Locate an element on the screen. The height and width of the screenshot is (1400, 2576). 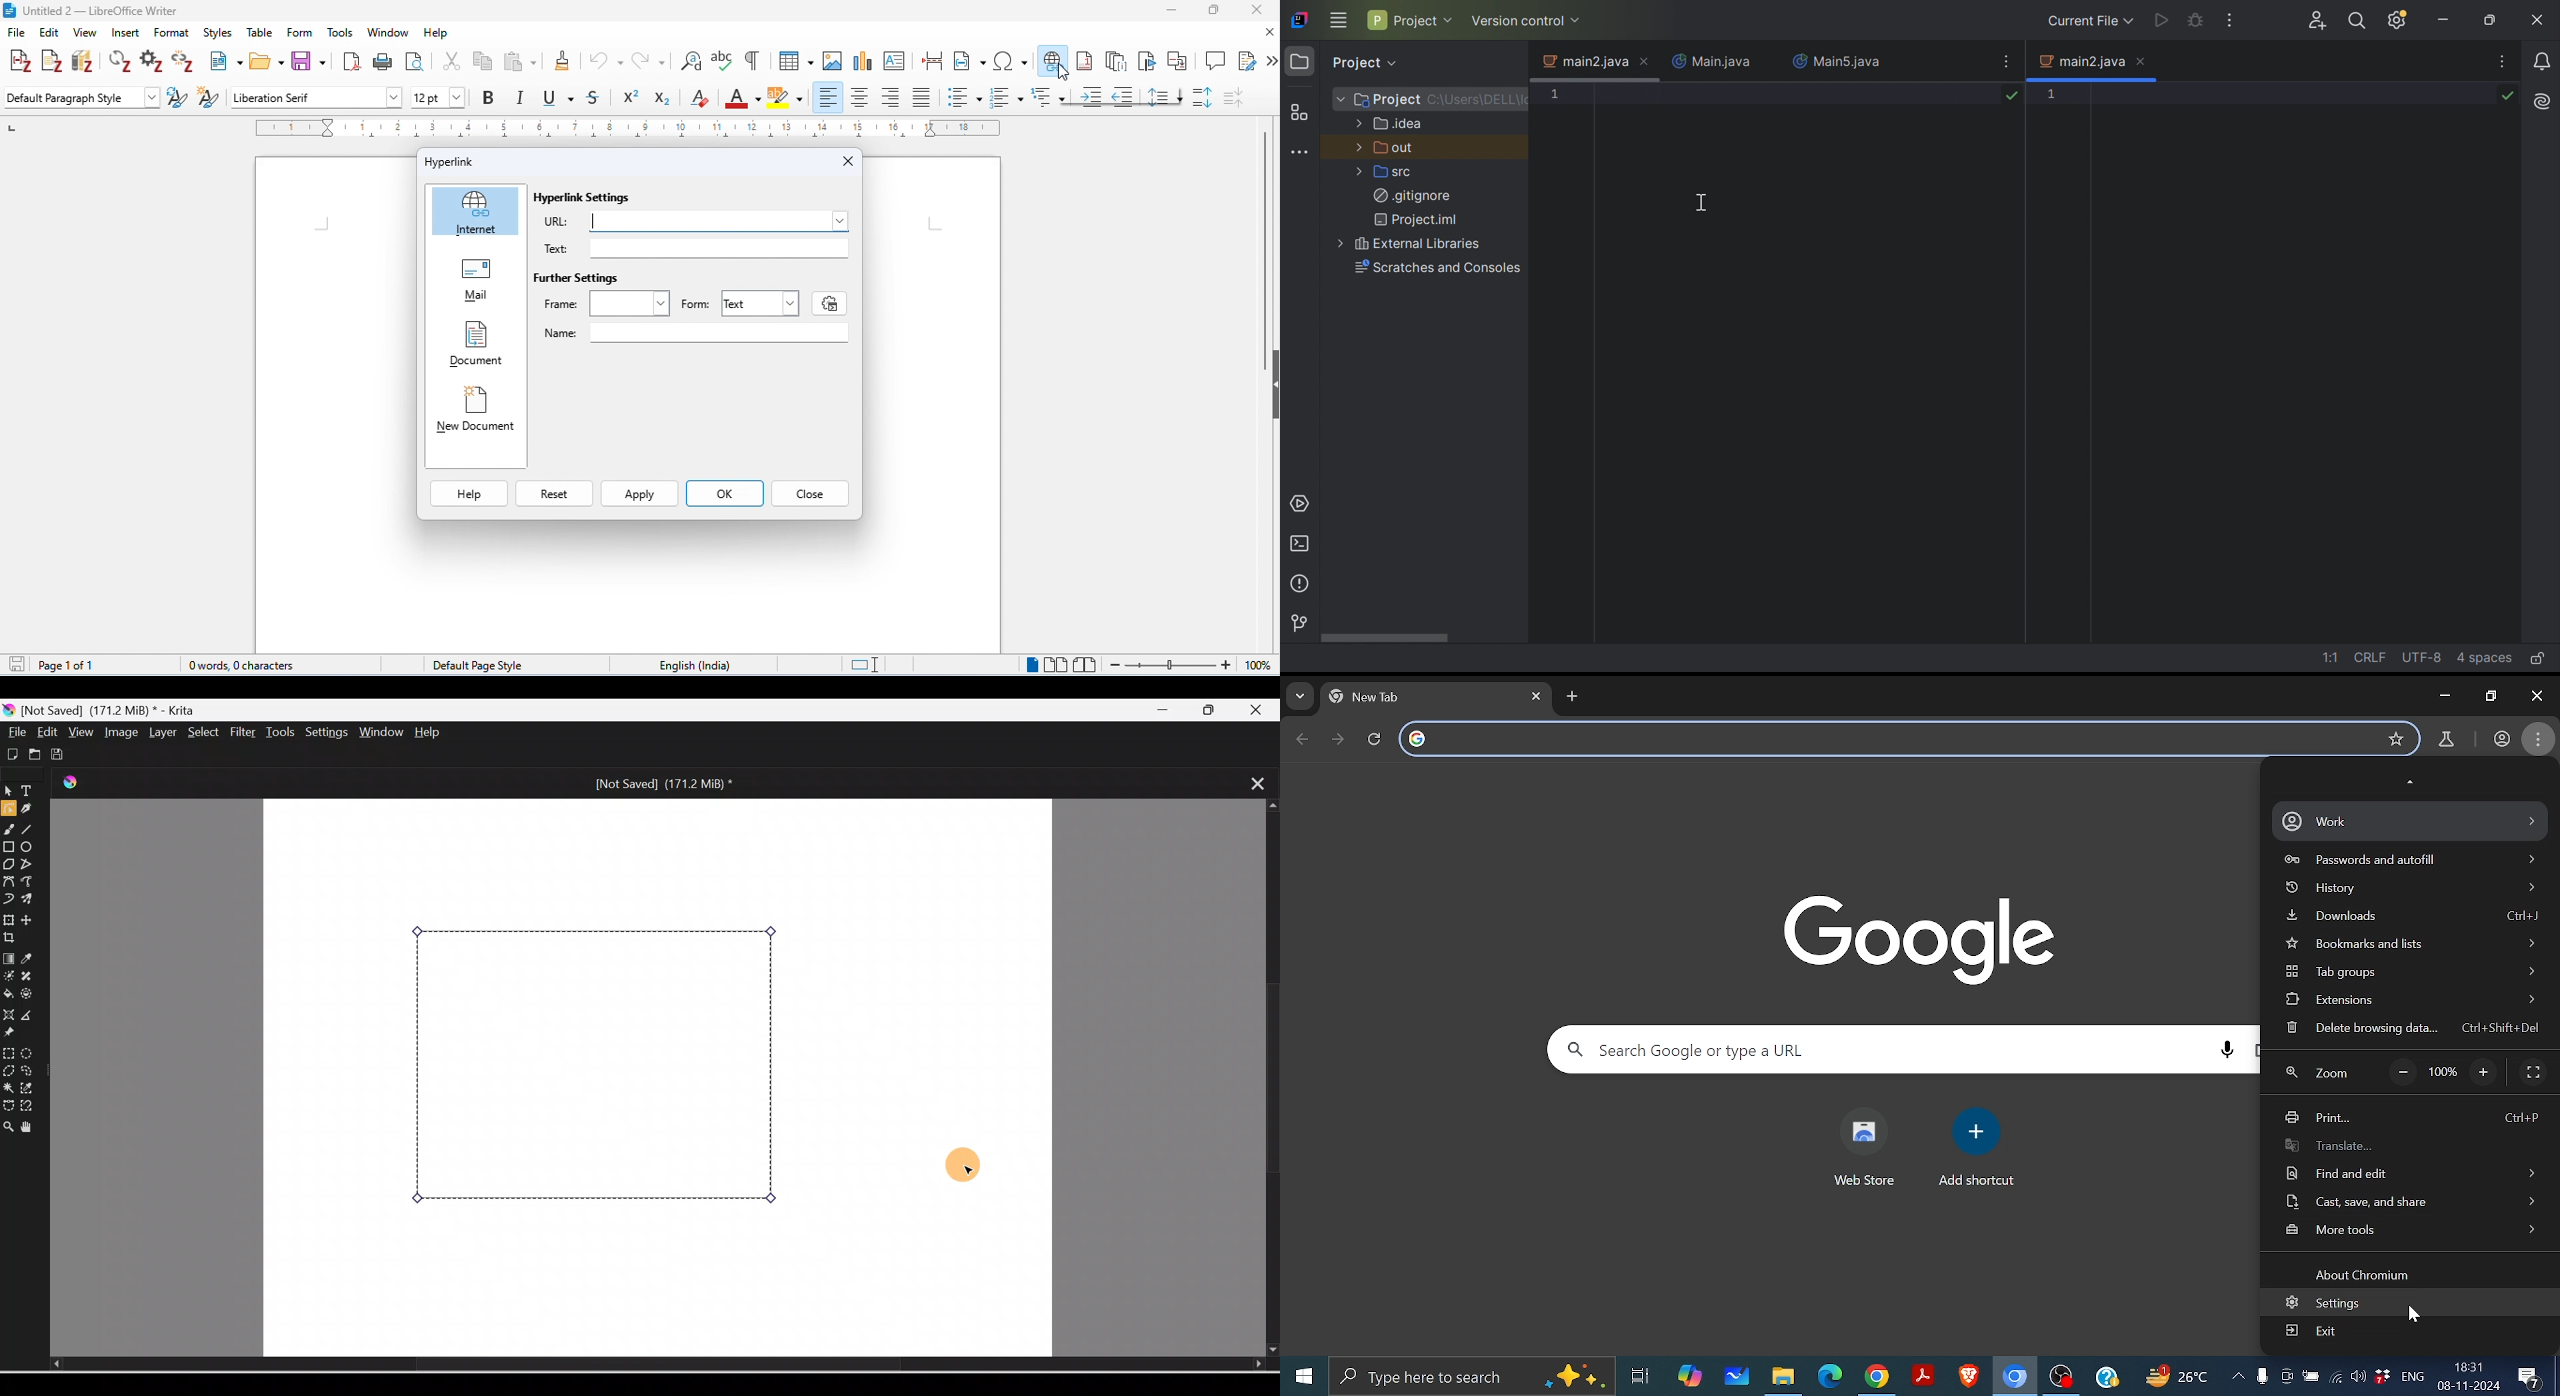
Current tab is located at coordinates (1422, 697).